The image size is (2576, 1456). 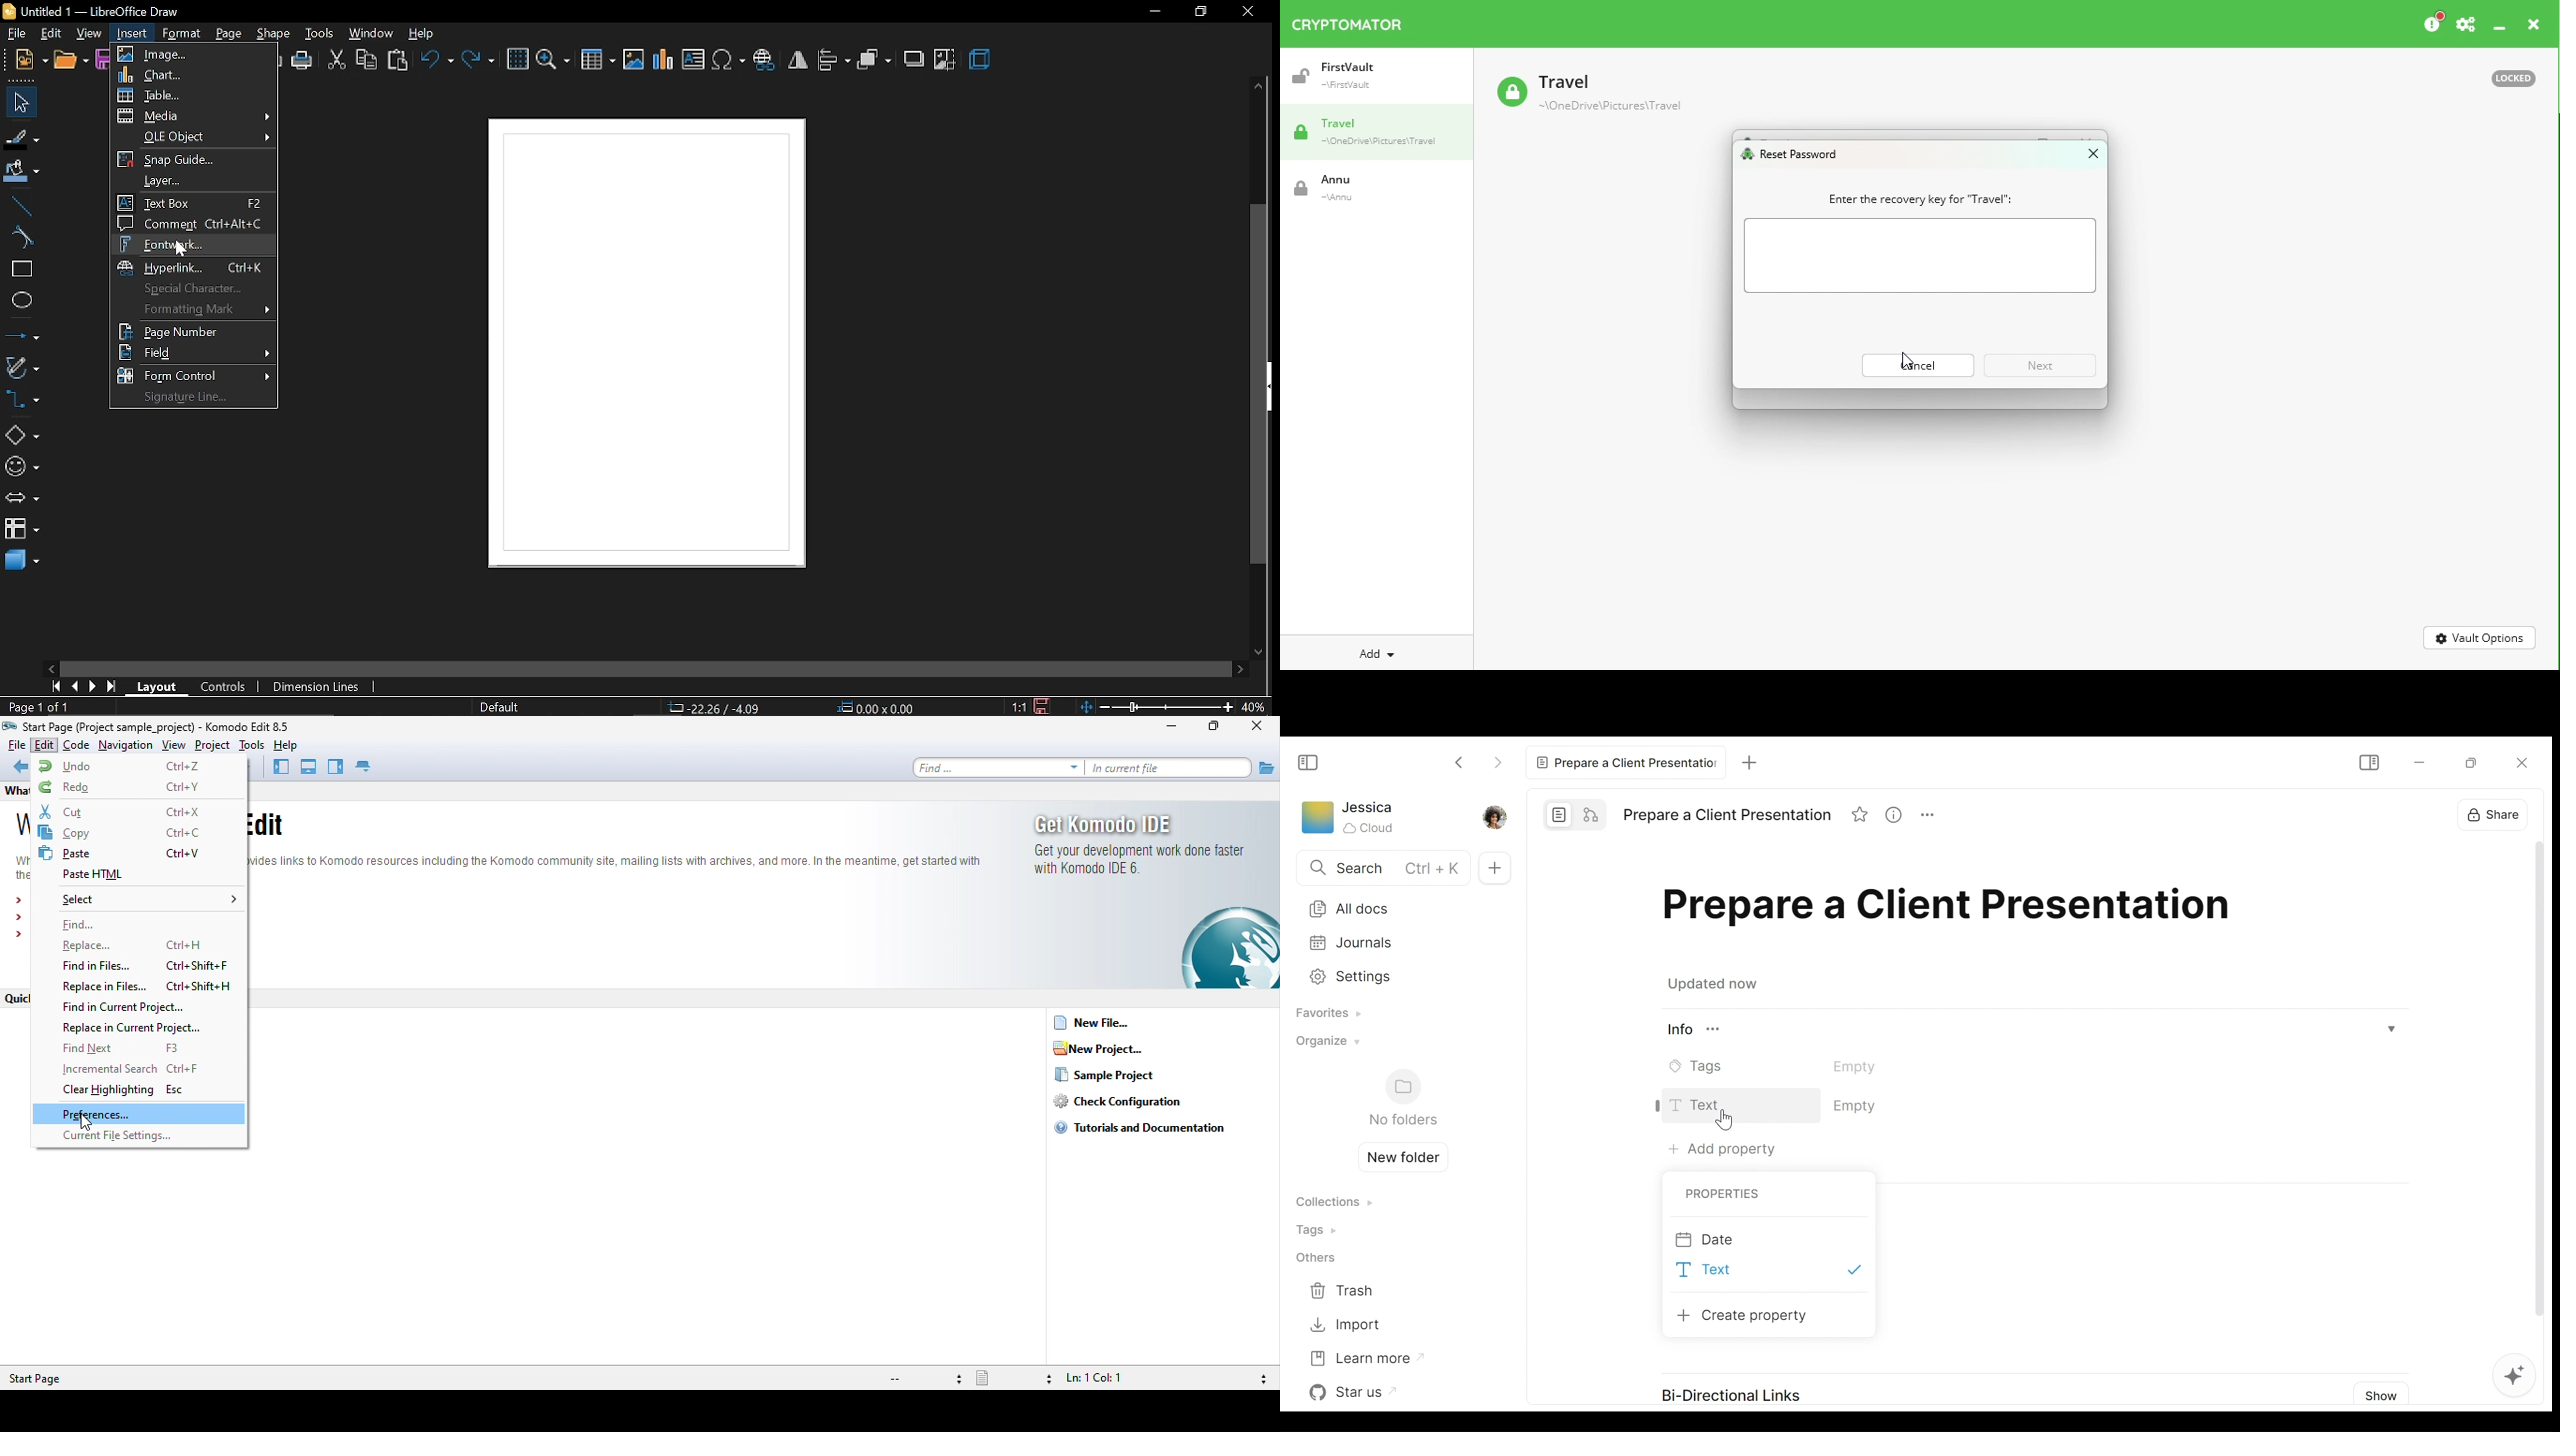 I want to click on zoom, so click(x=554, y=61).